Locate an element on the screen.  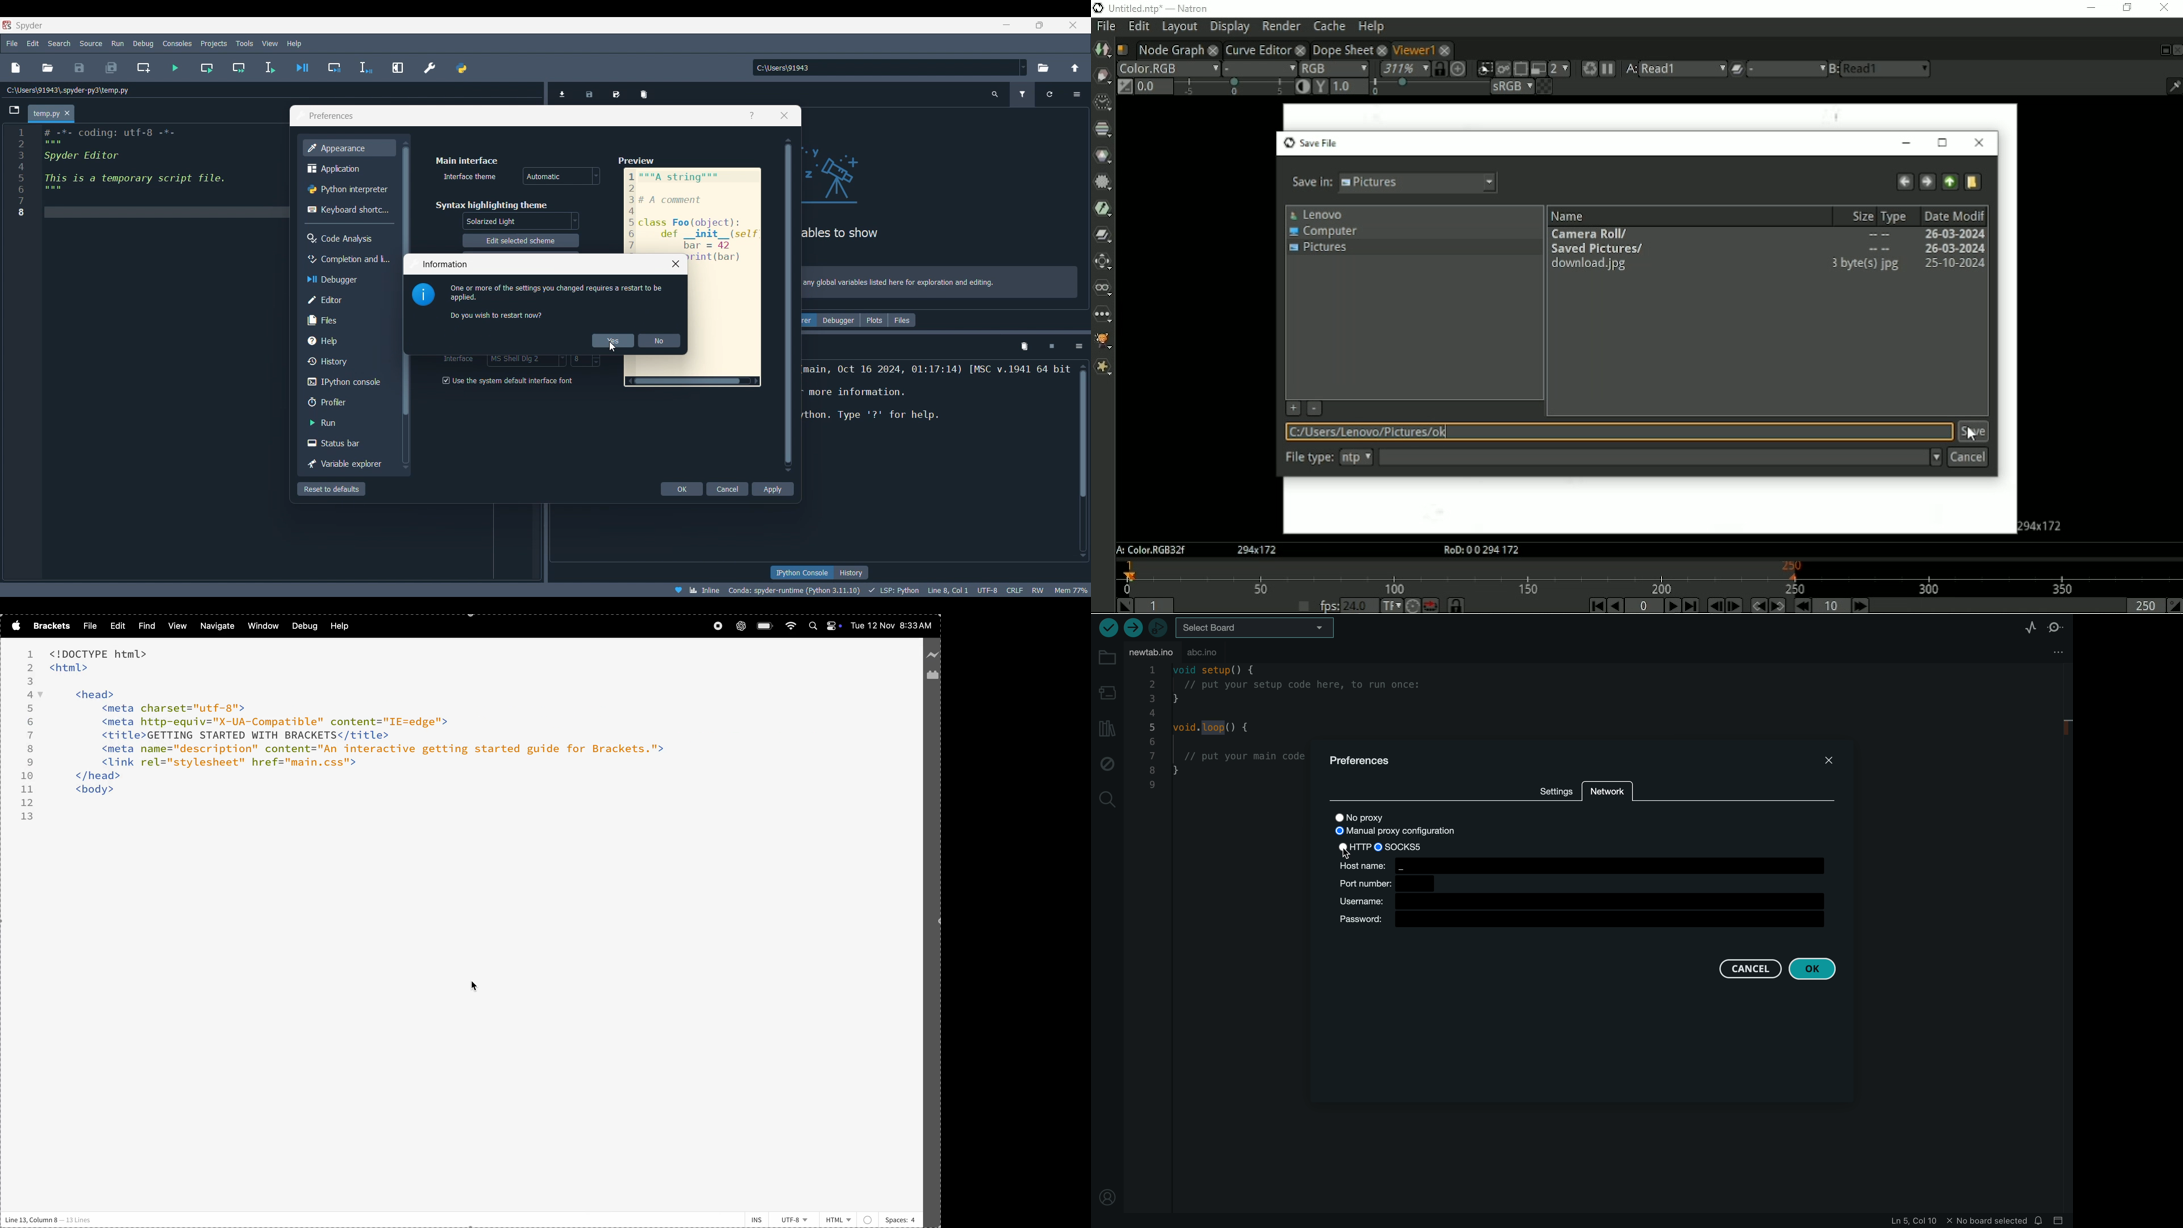
Close window is located at coordinates (676, 264).